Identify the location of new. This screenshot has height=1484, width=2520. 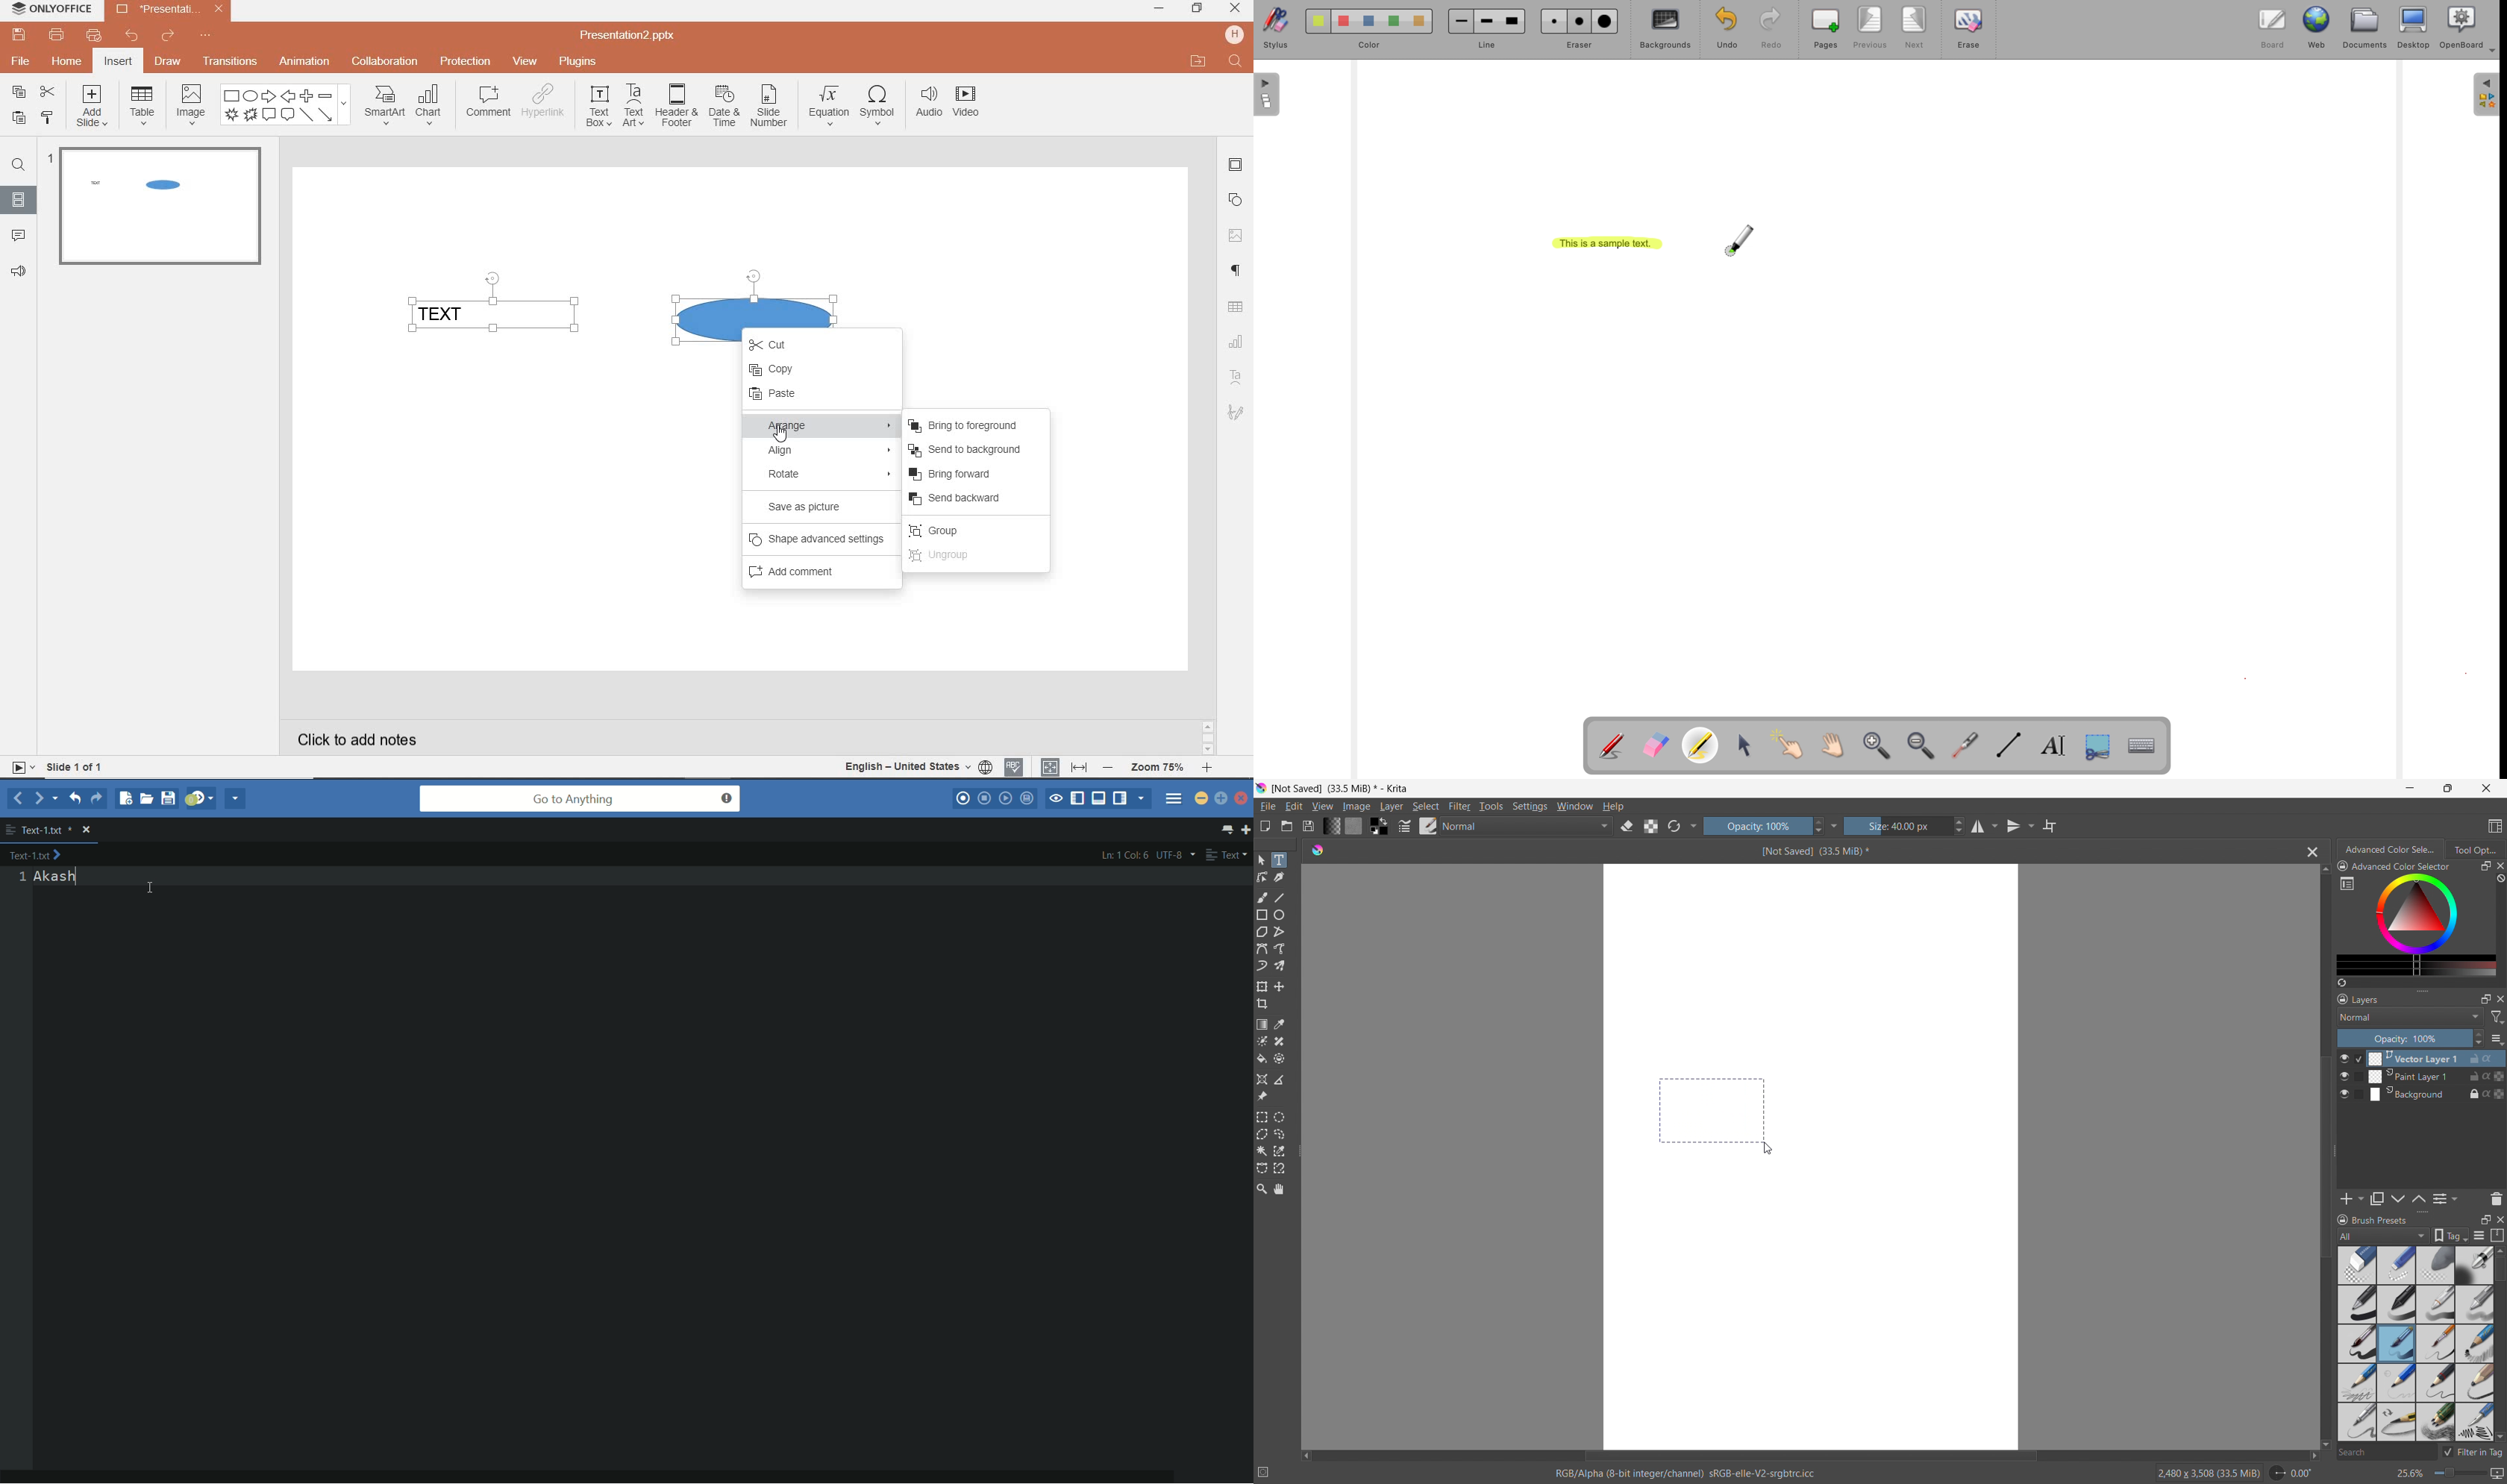
(1265, 826).